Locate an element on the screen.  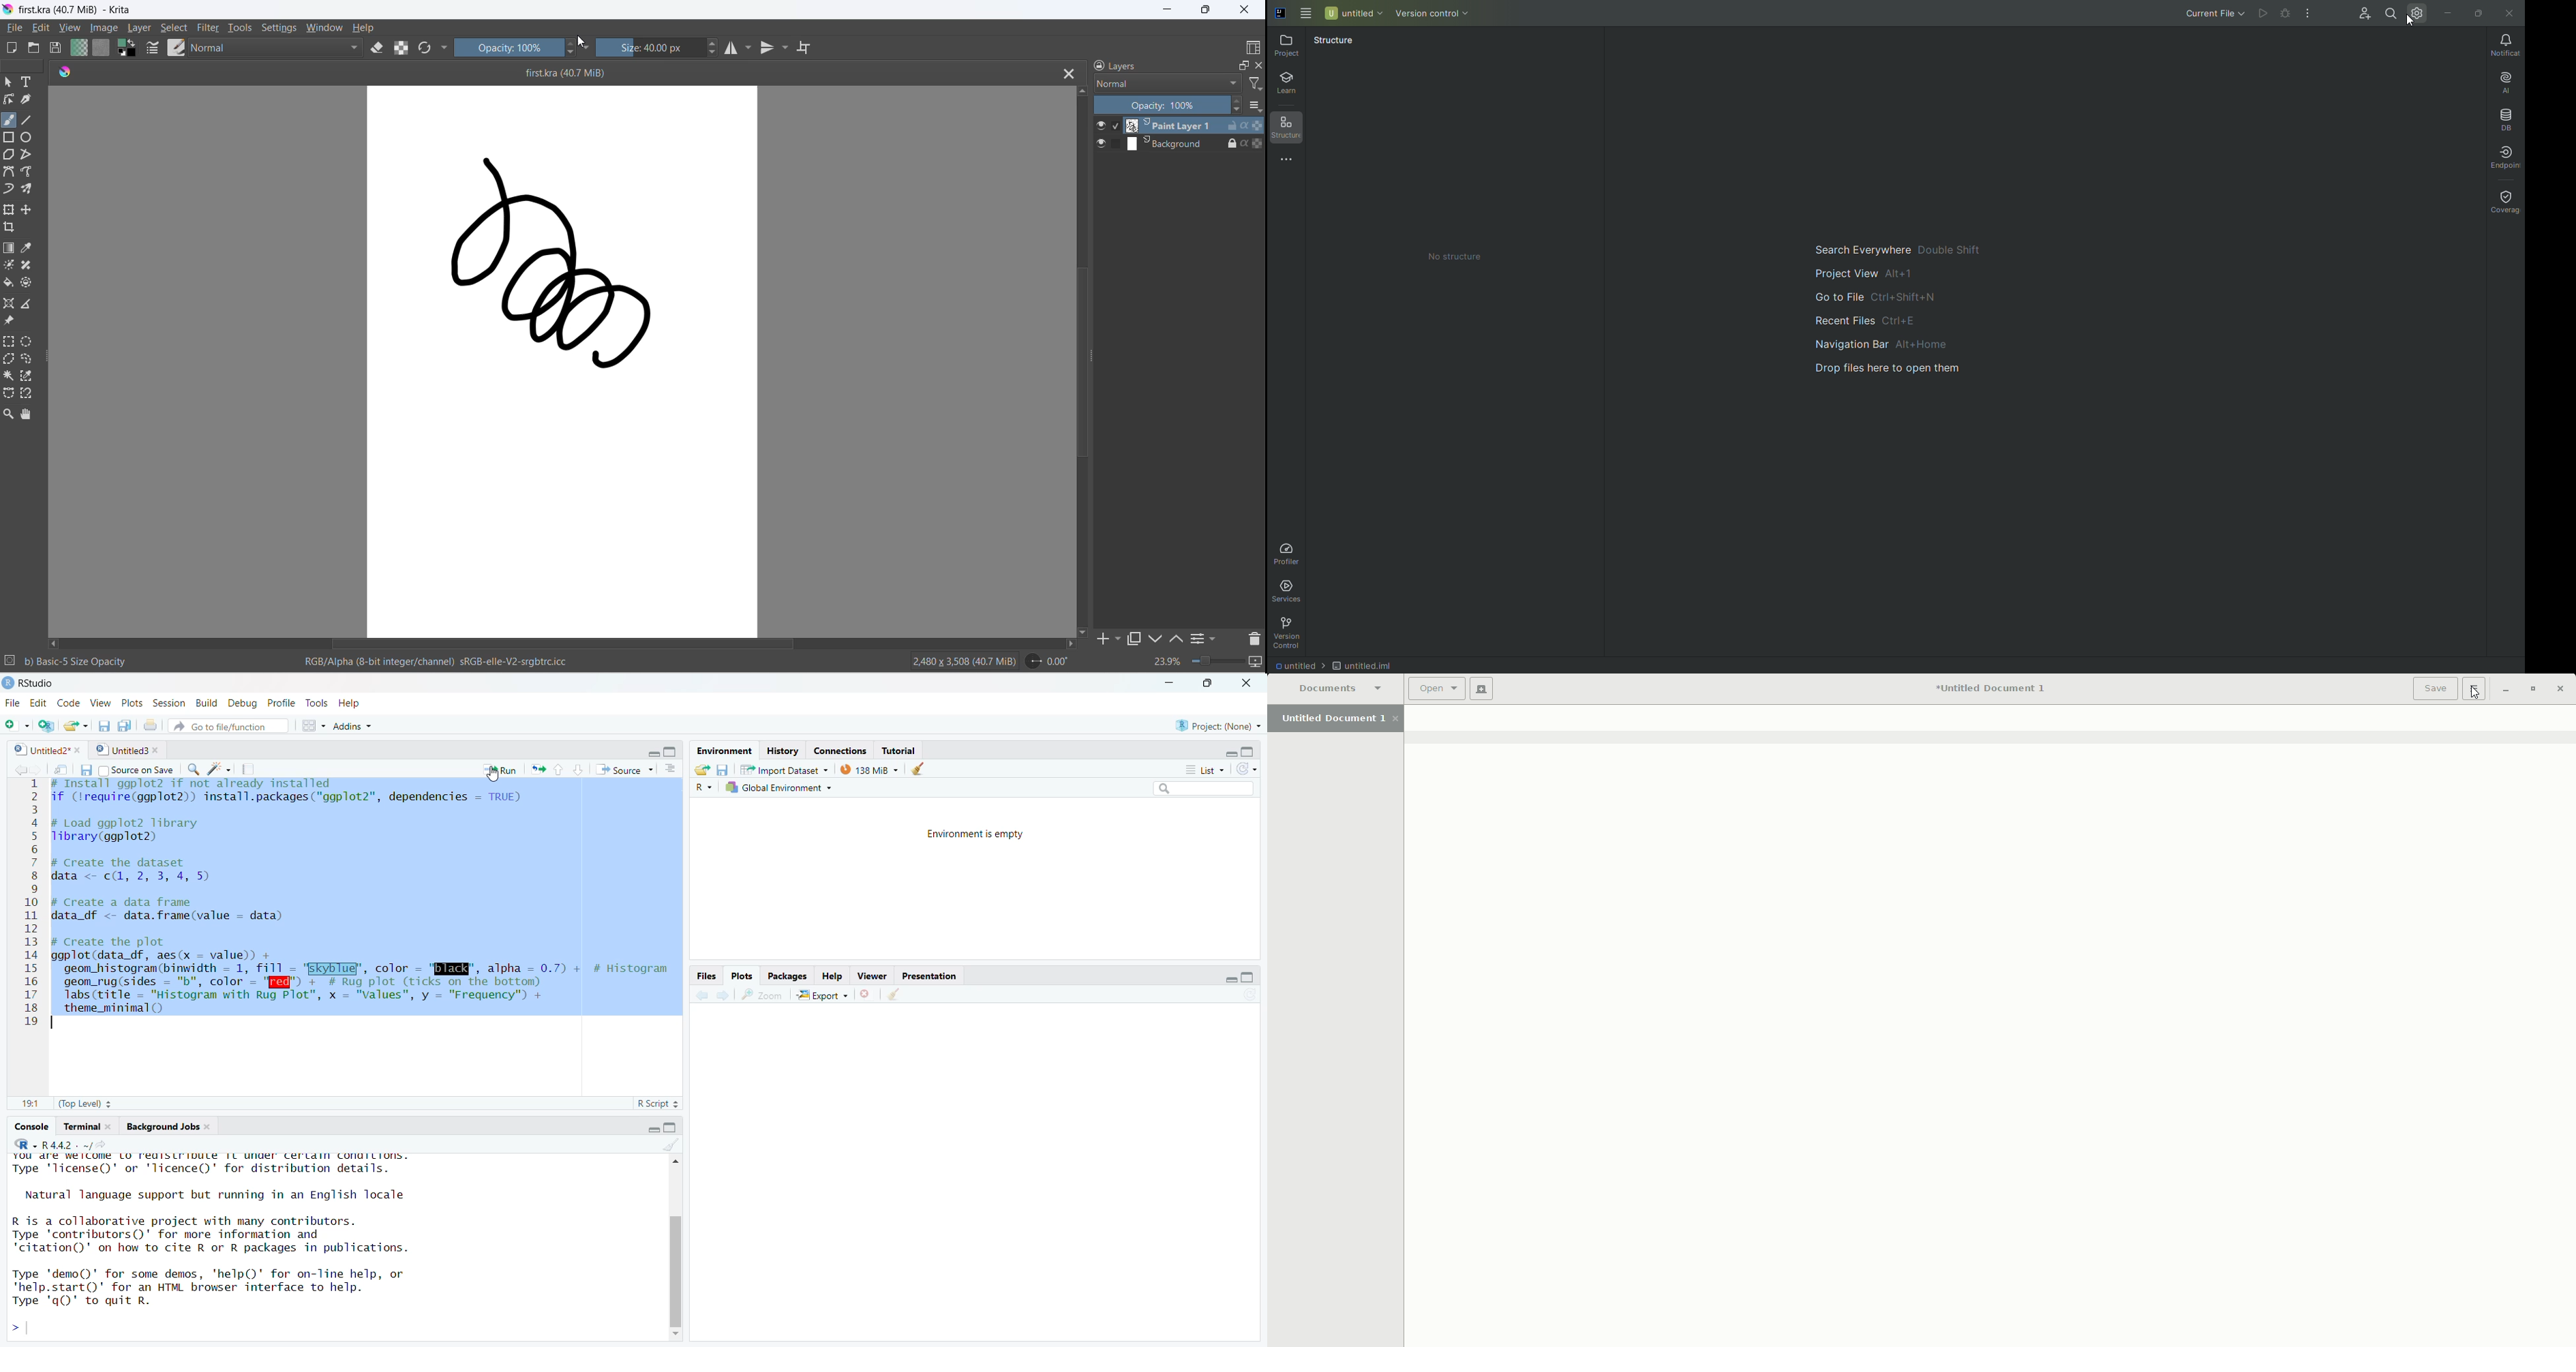
opacity is located at coordinates (509, 47).